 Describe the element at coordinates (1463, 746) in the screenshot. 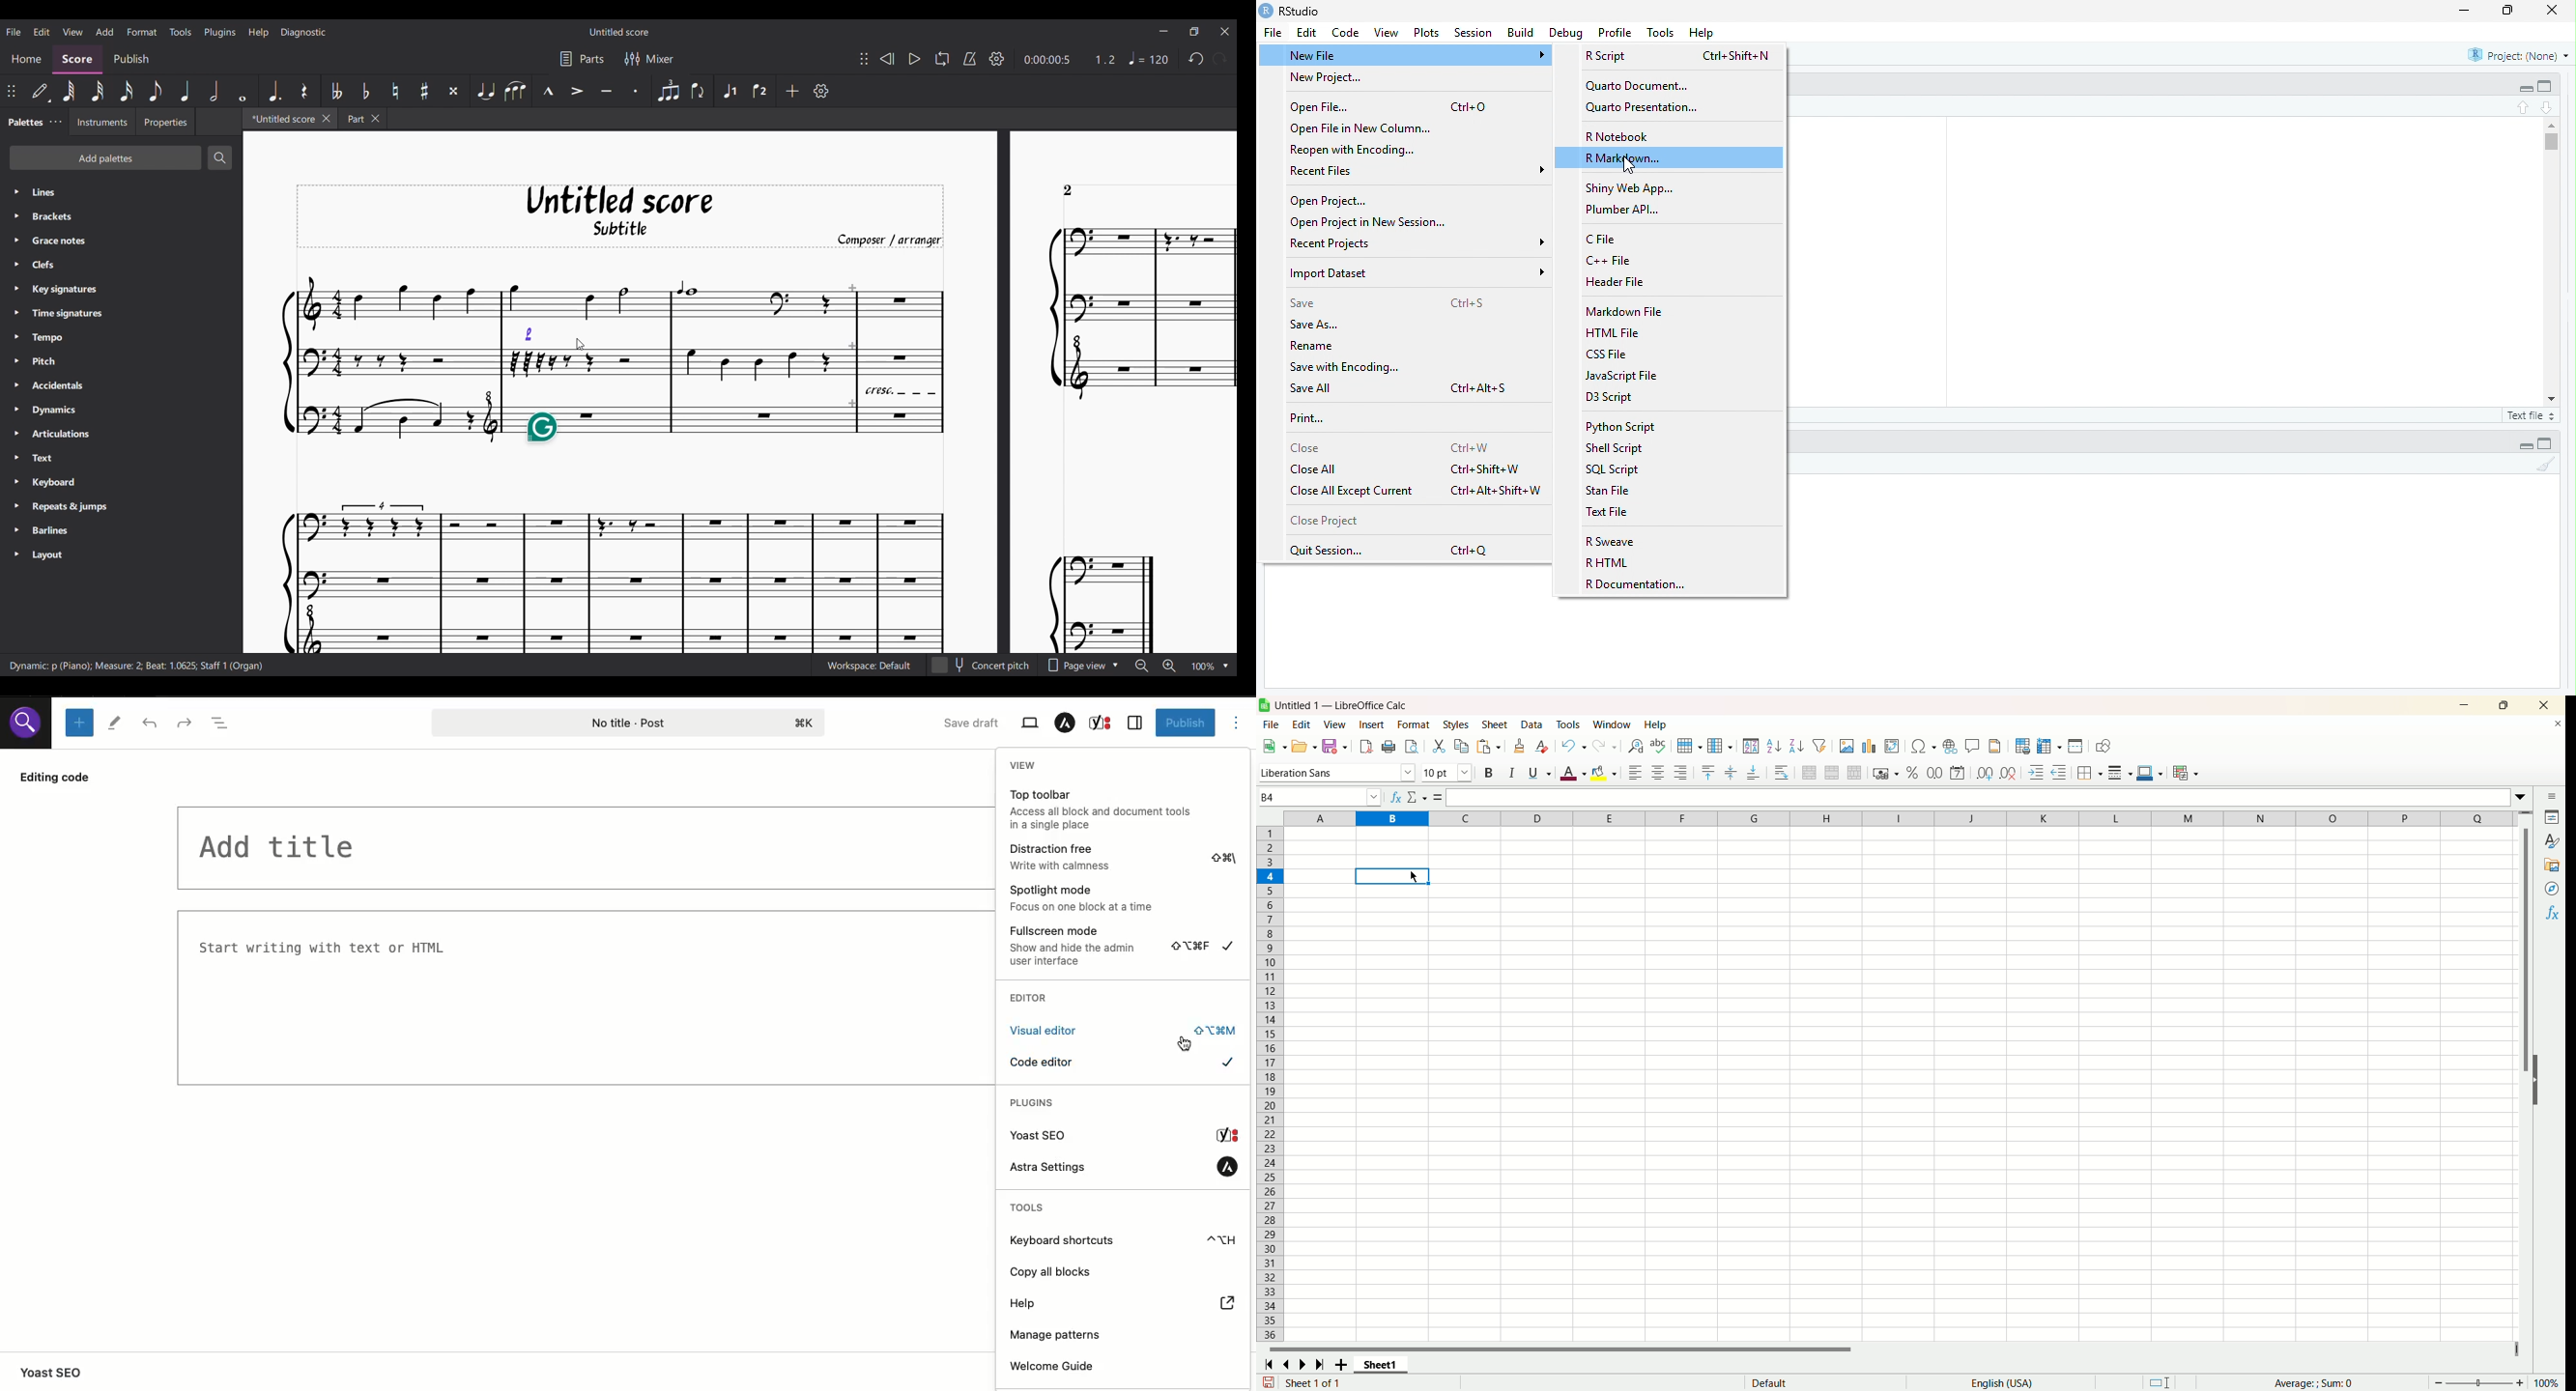

I see `copy` at that location.